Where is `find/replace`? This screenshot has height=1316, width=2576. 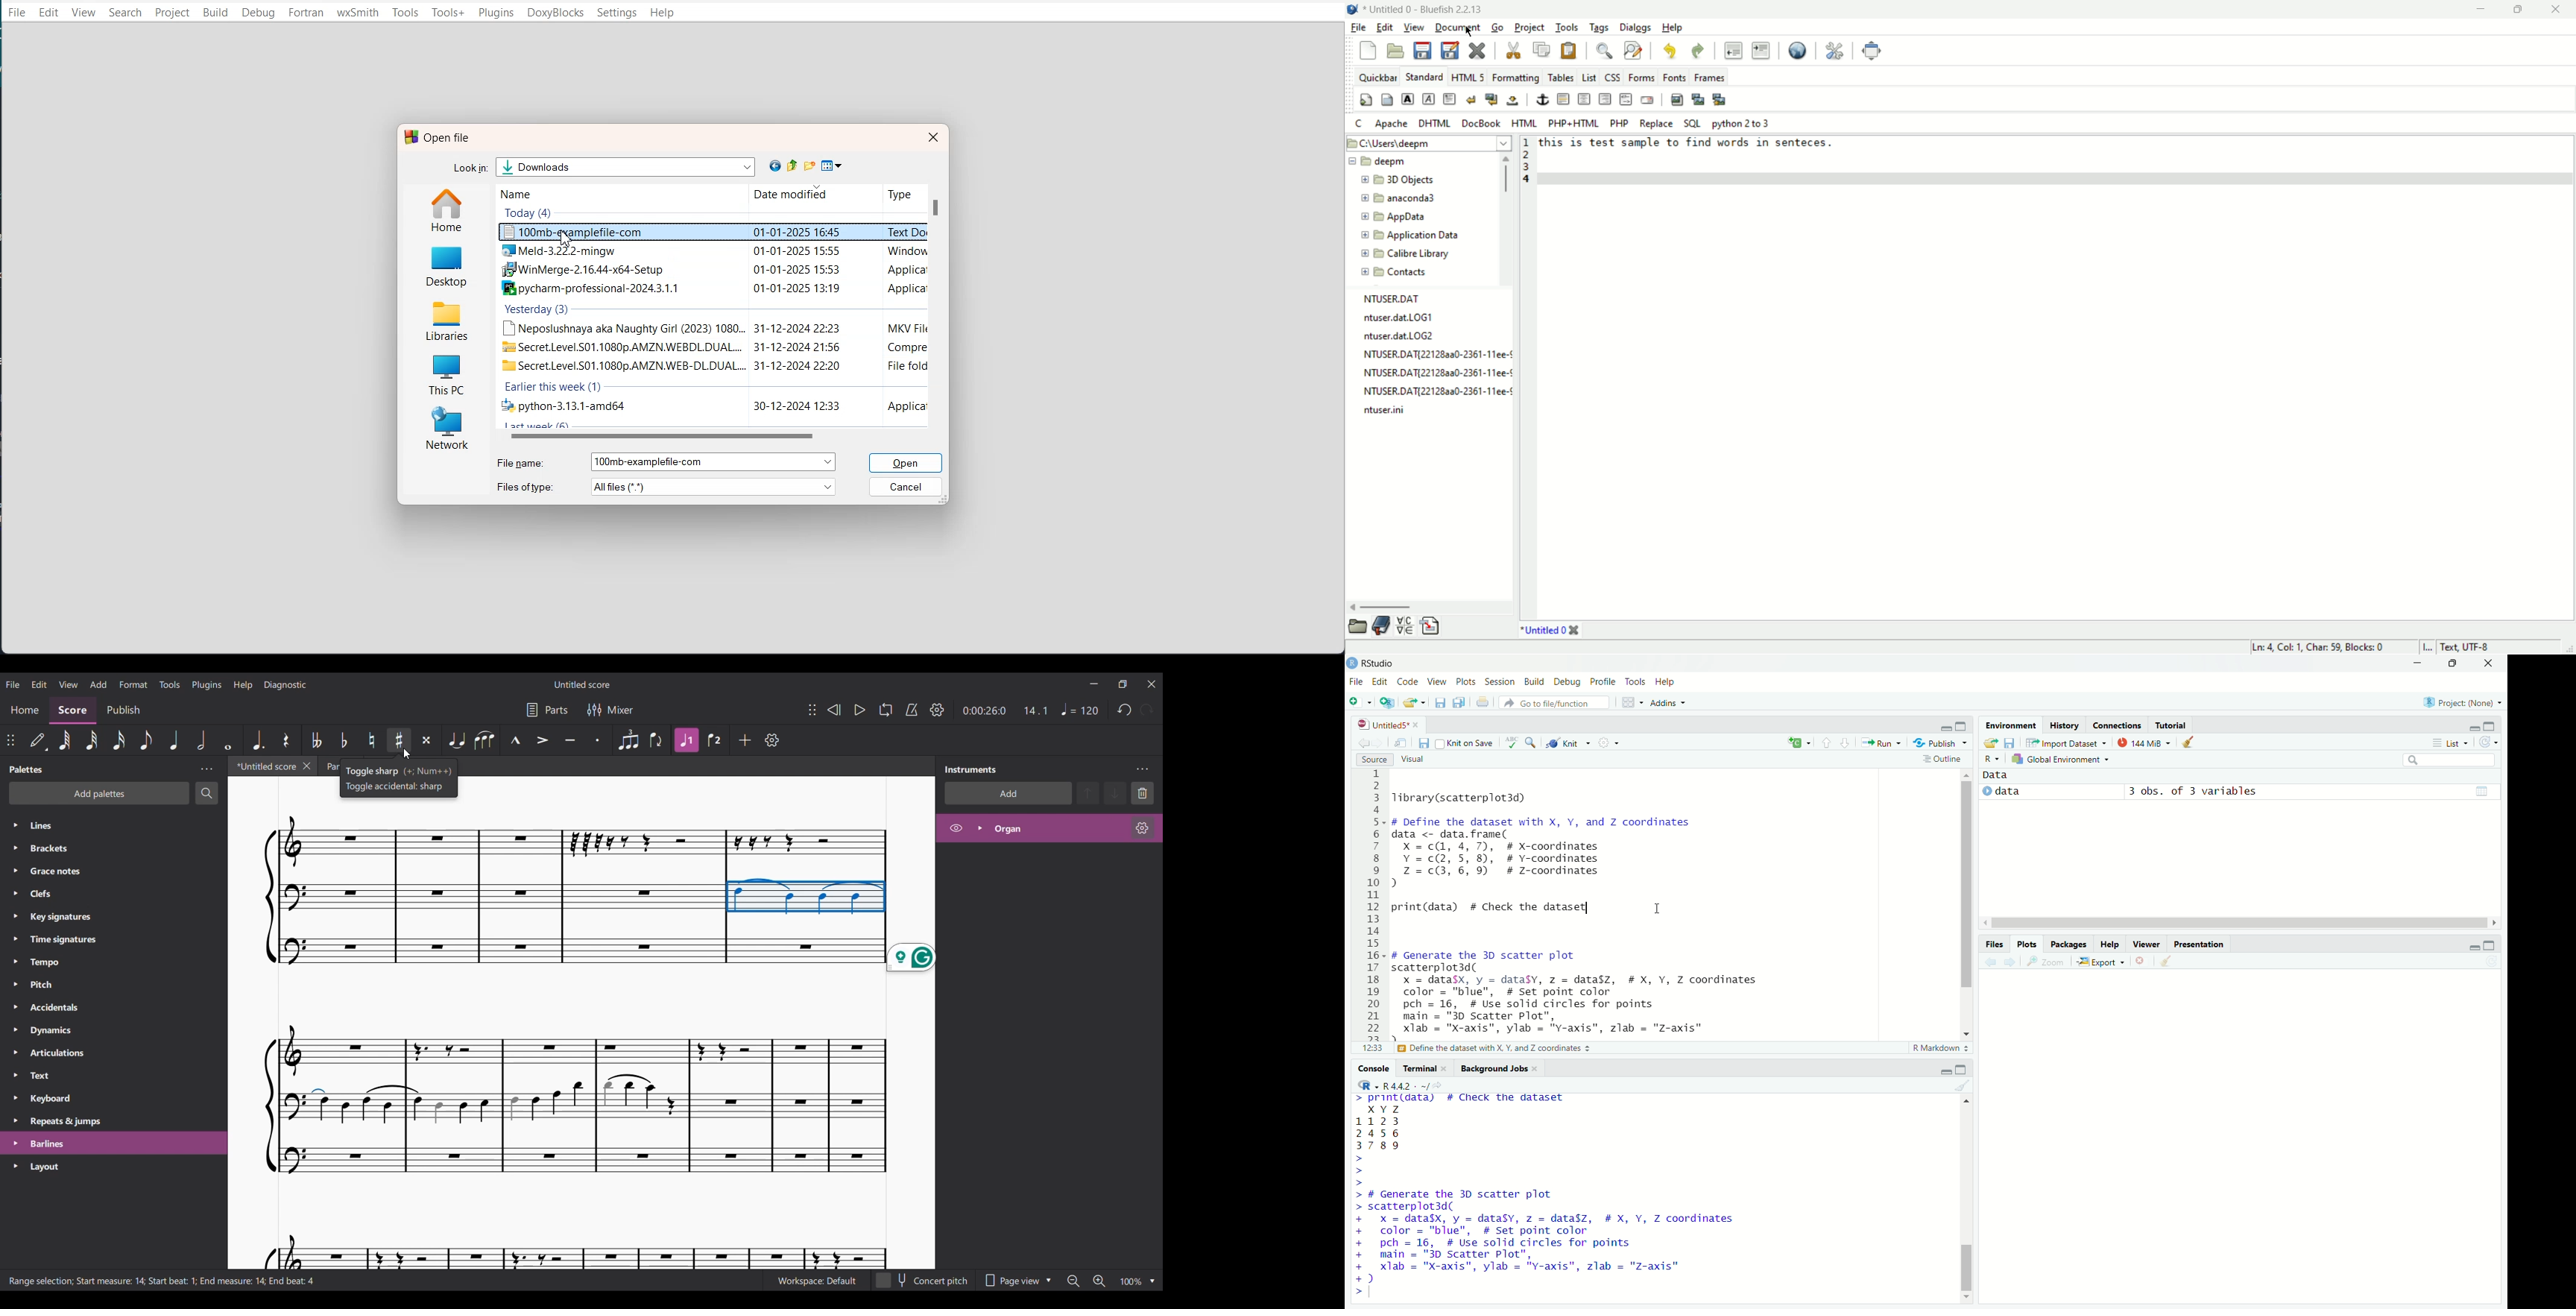
find/replace is located at coordinates (1532, 743).